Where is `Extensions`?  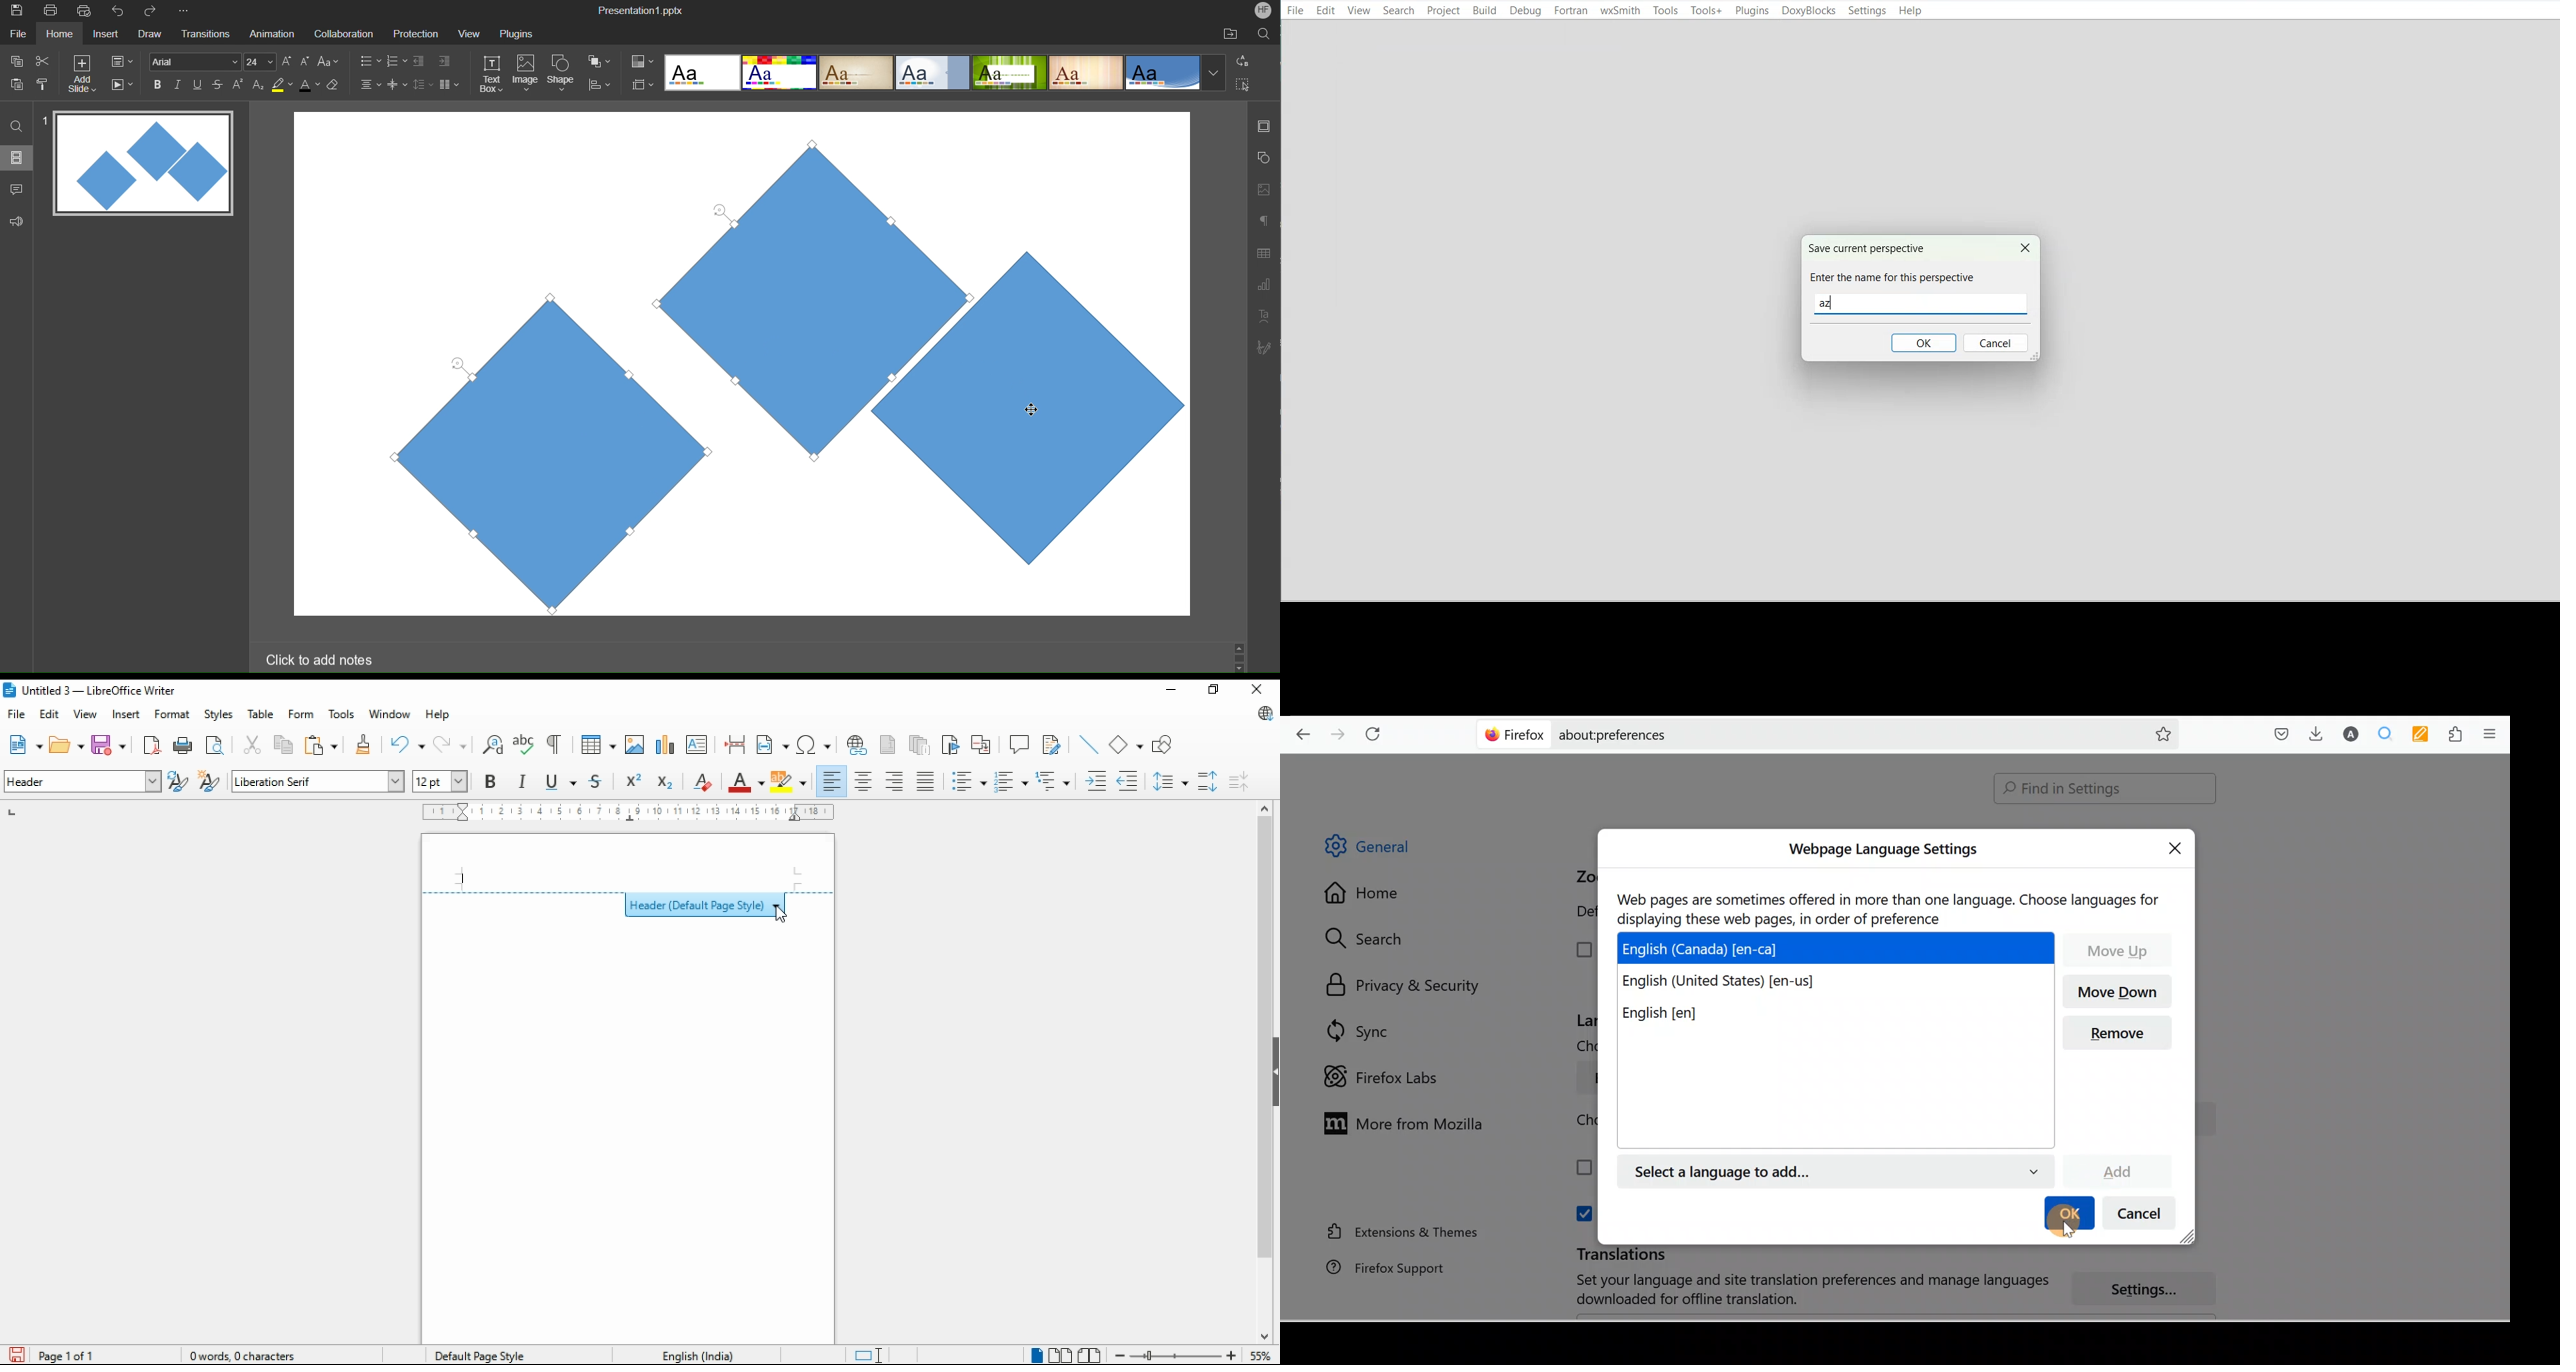
Extensions is located at coordinates (2458, 735).